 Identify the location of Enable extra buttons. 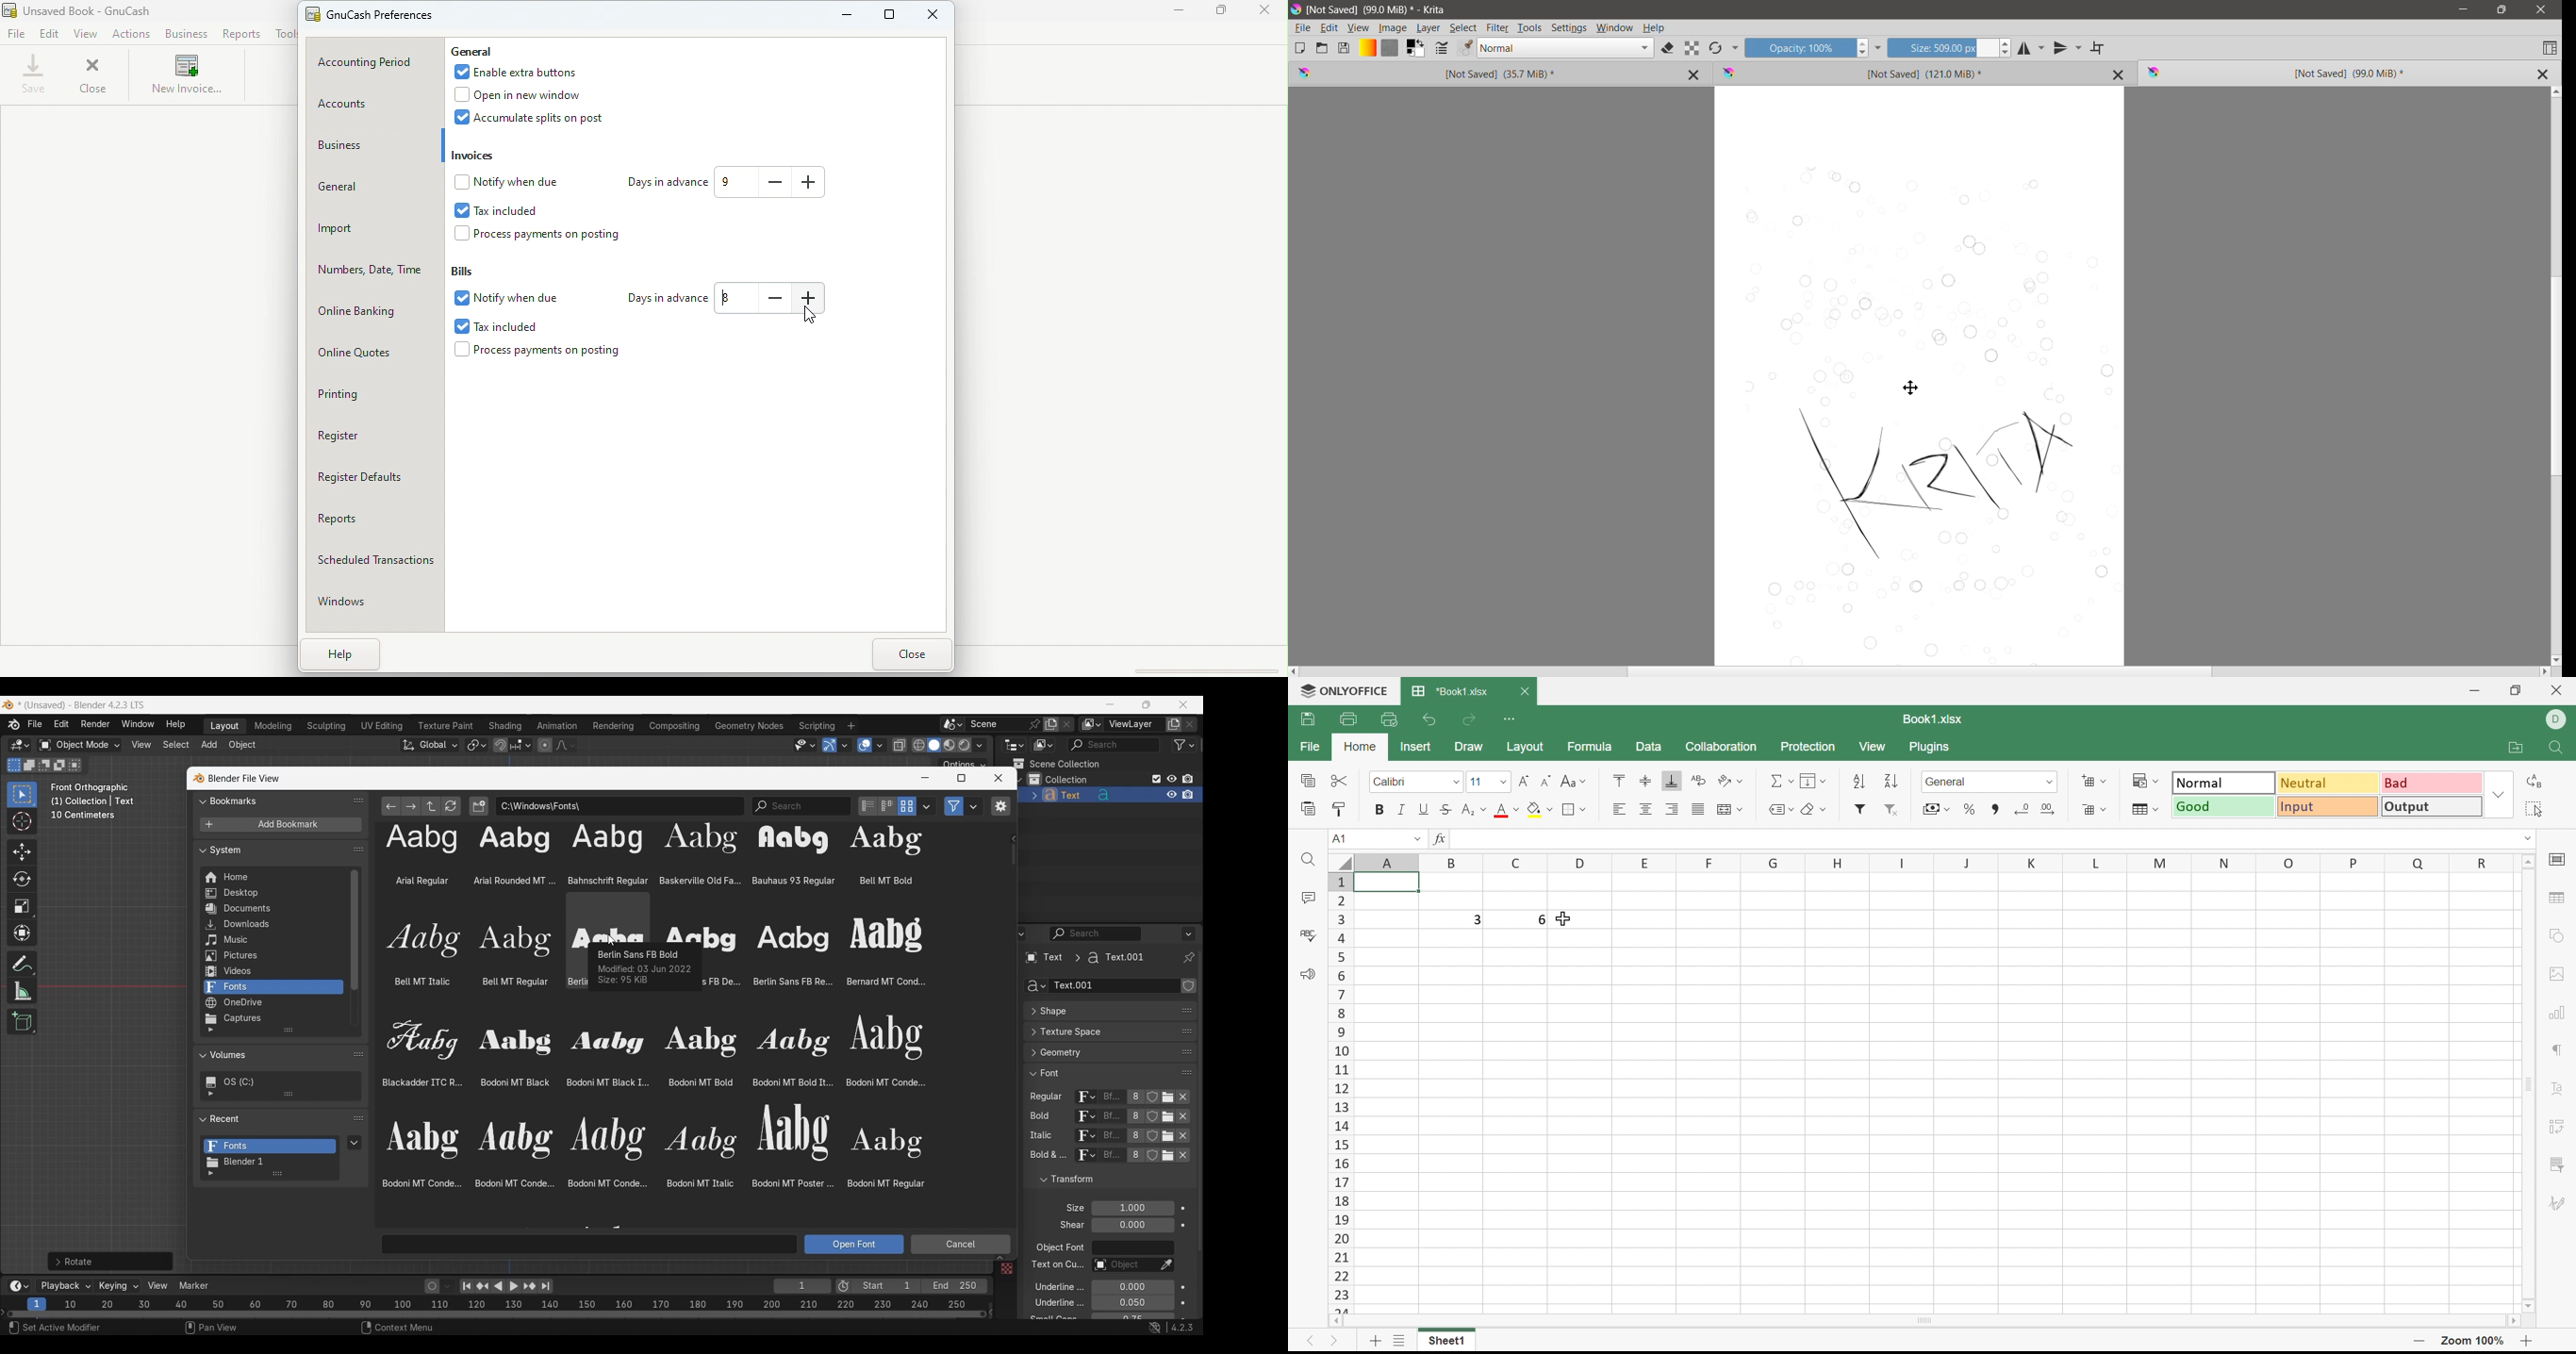
(523, 74).